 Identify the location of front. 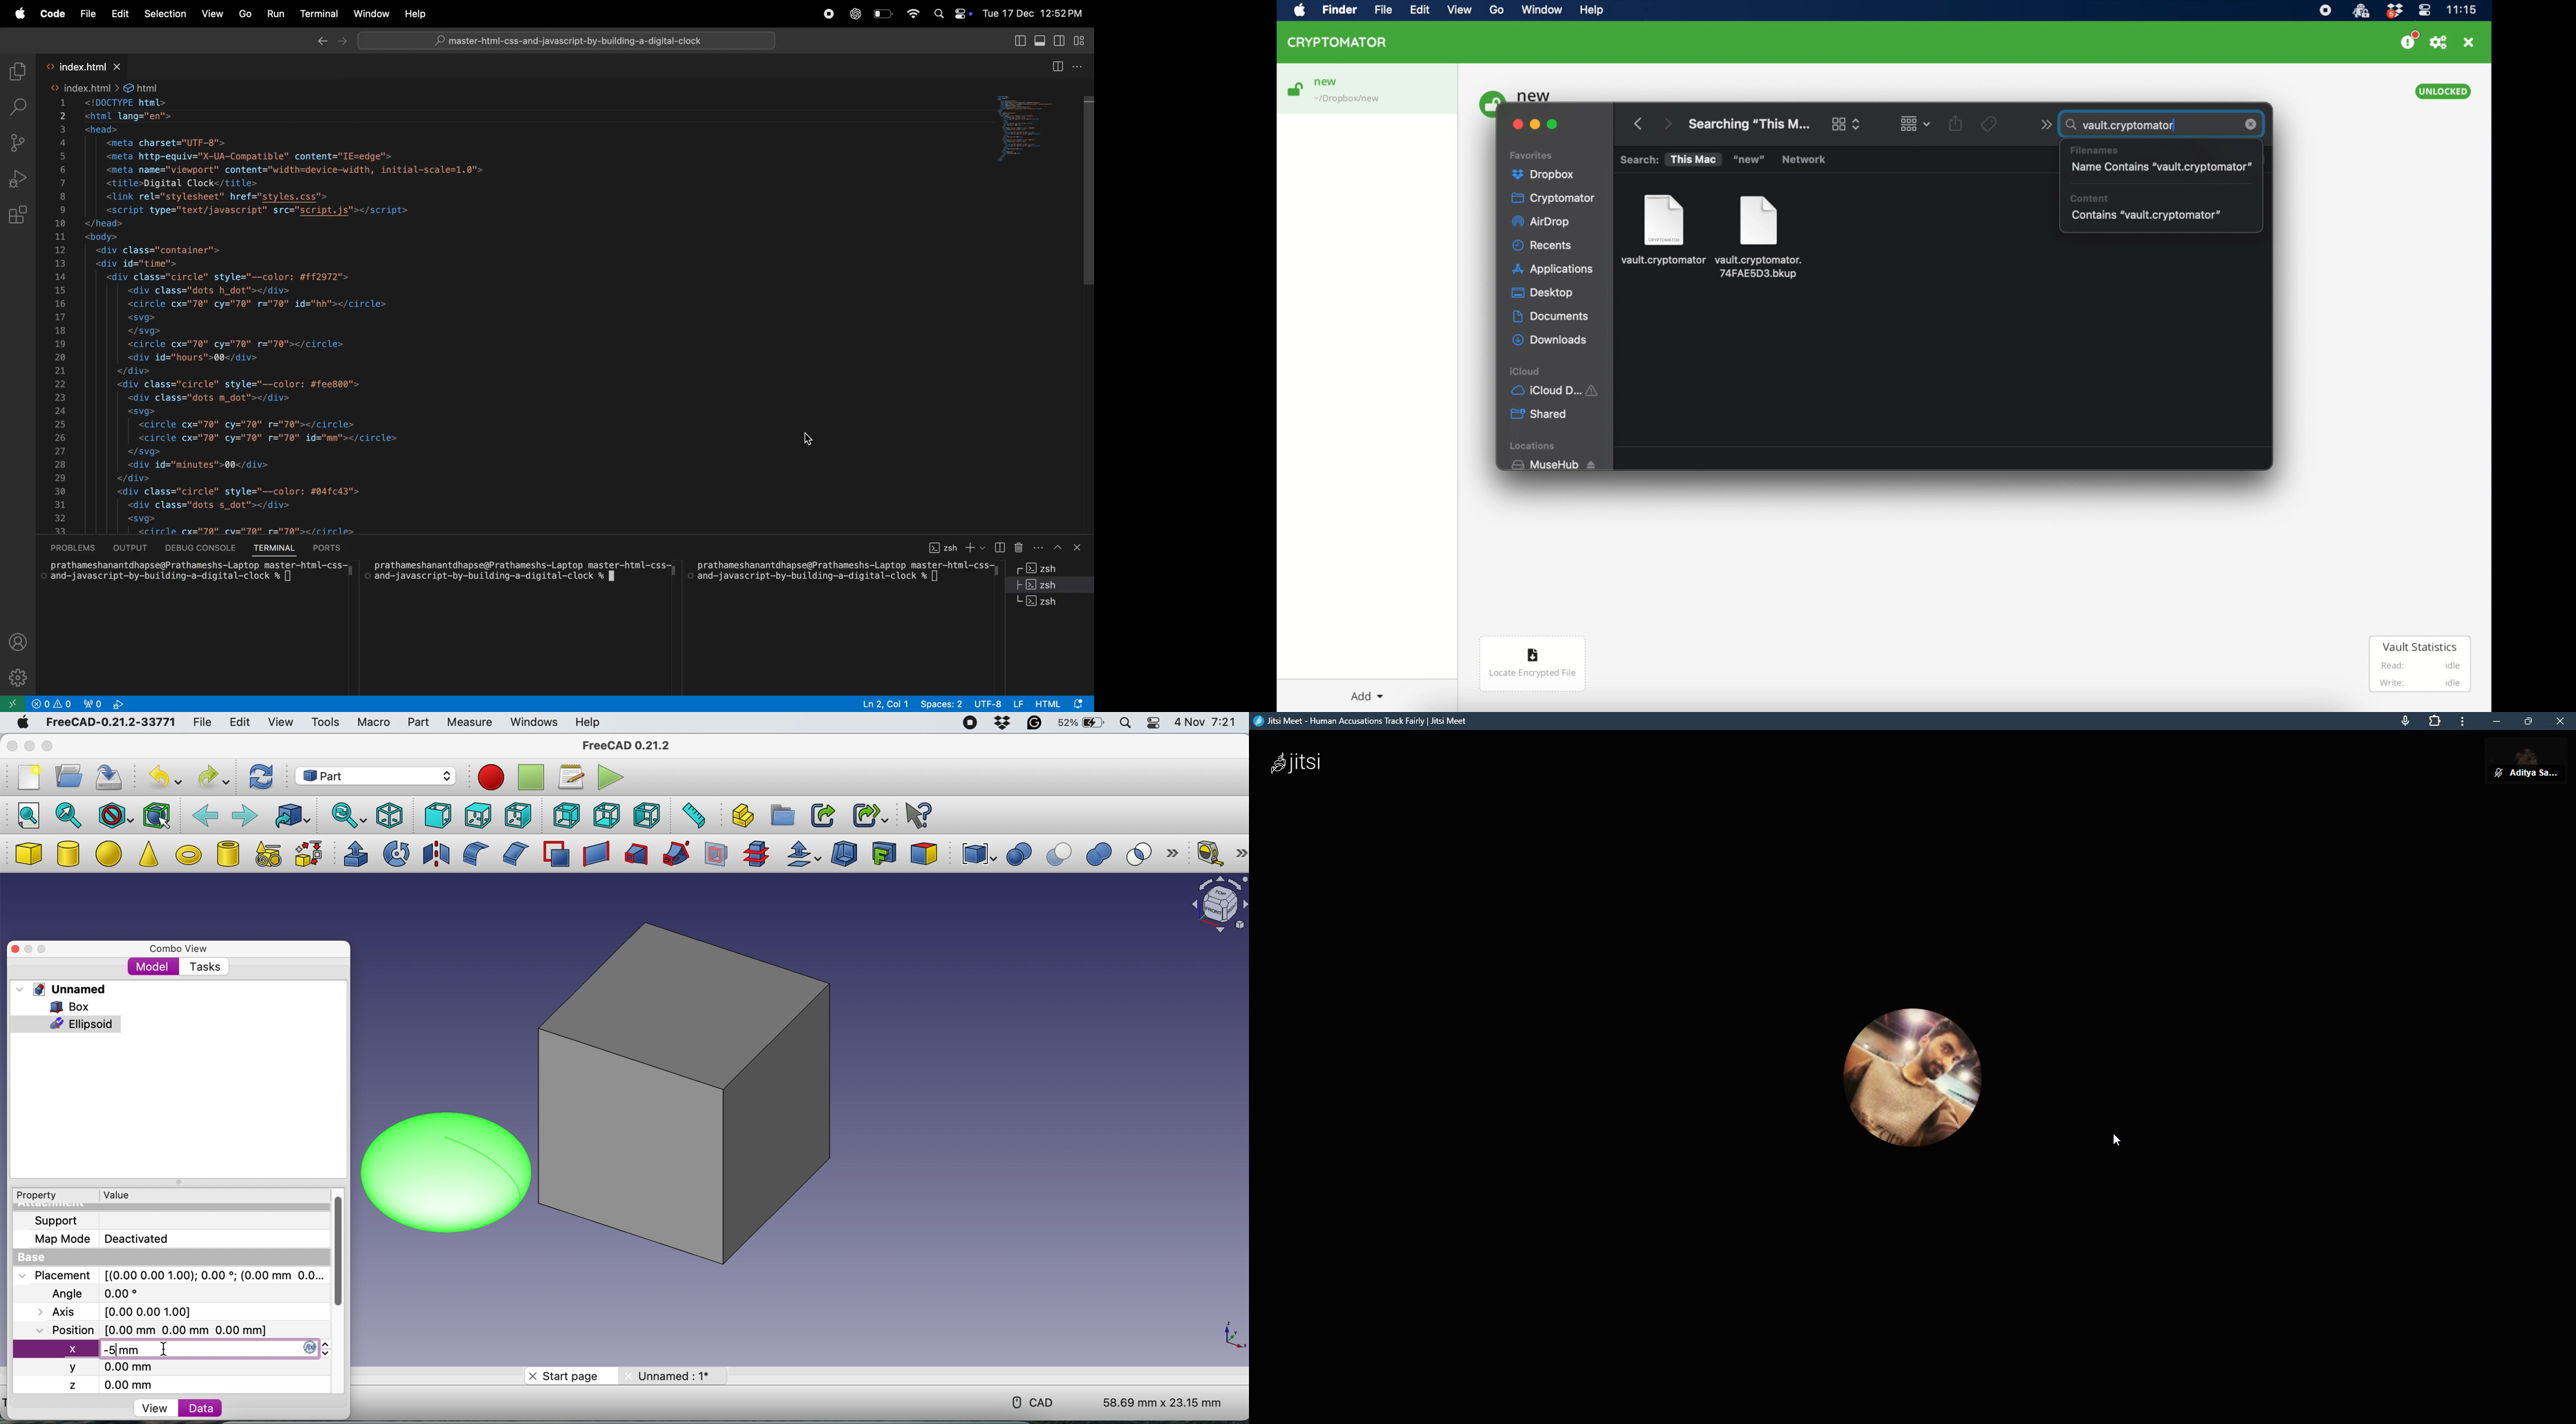
(435, 816).